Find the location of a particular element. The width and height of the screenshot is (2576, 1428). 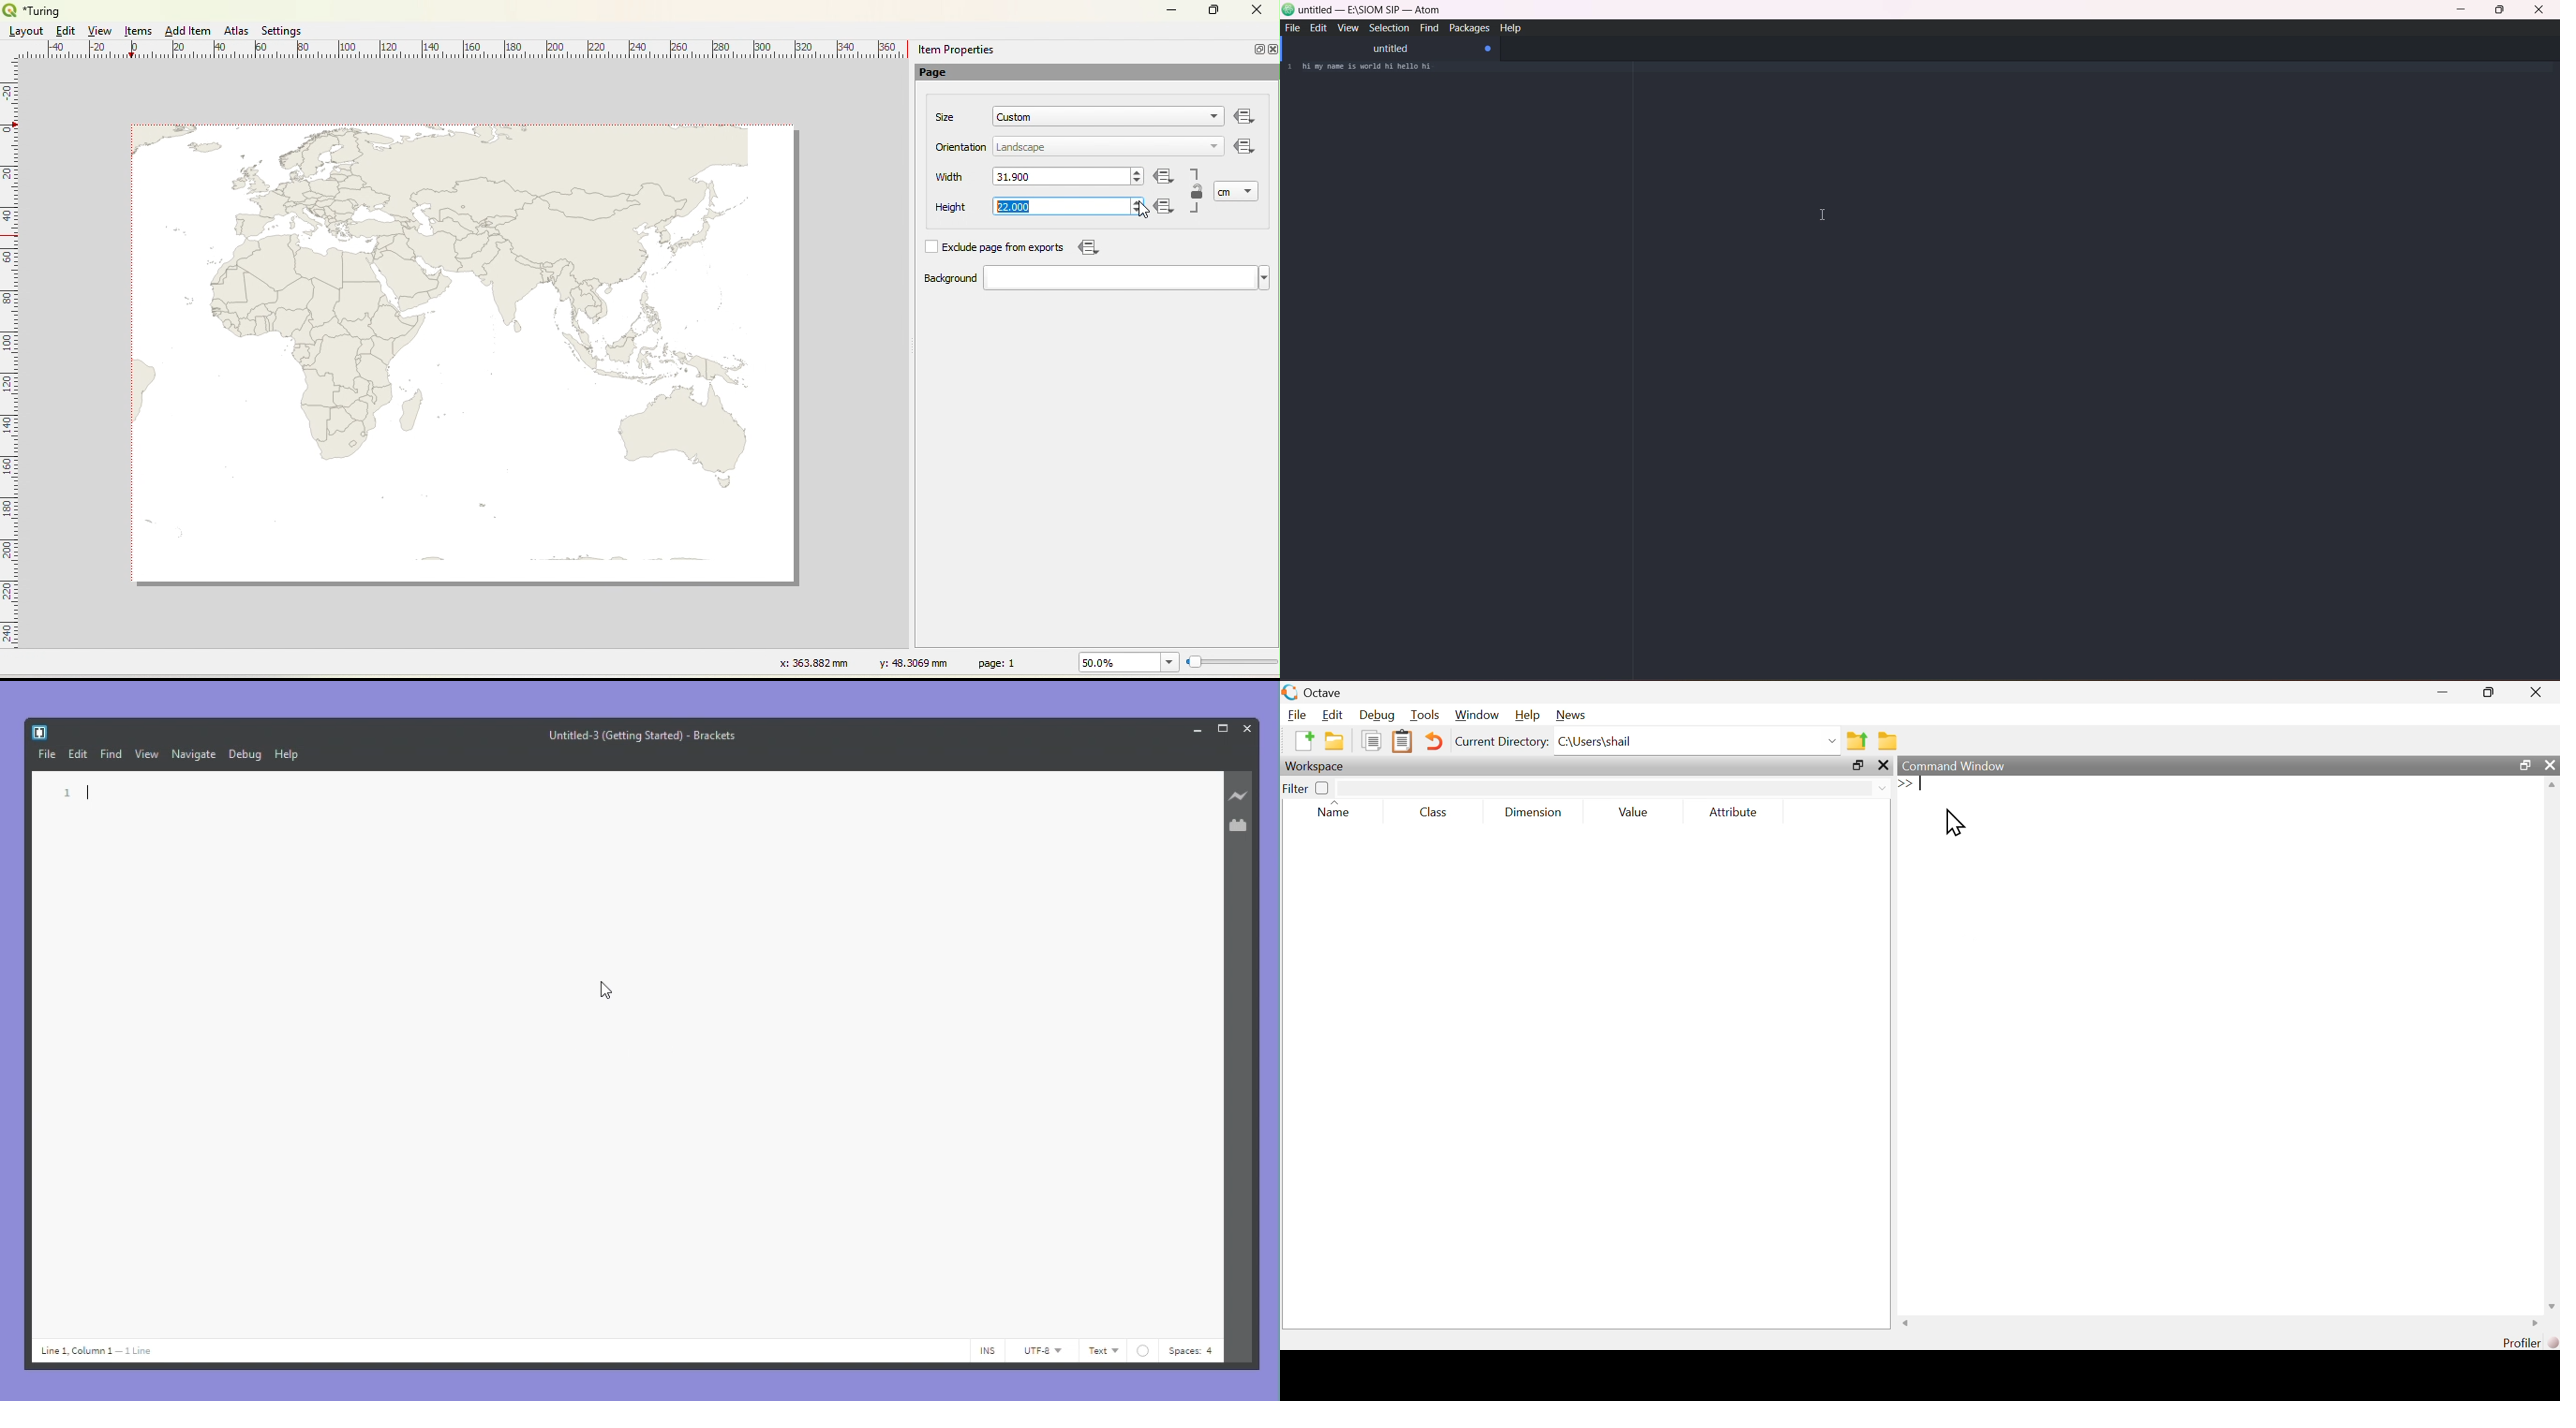

close tab is located at coordinates (1489, 49).